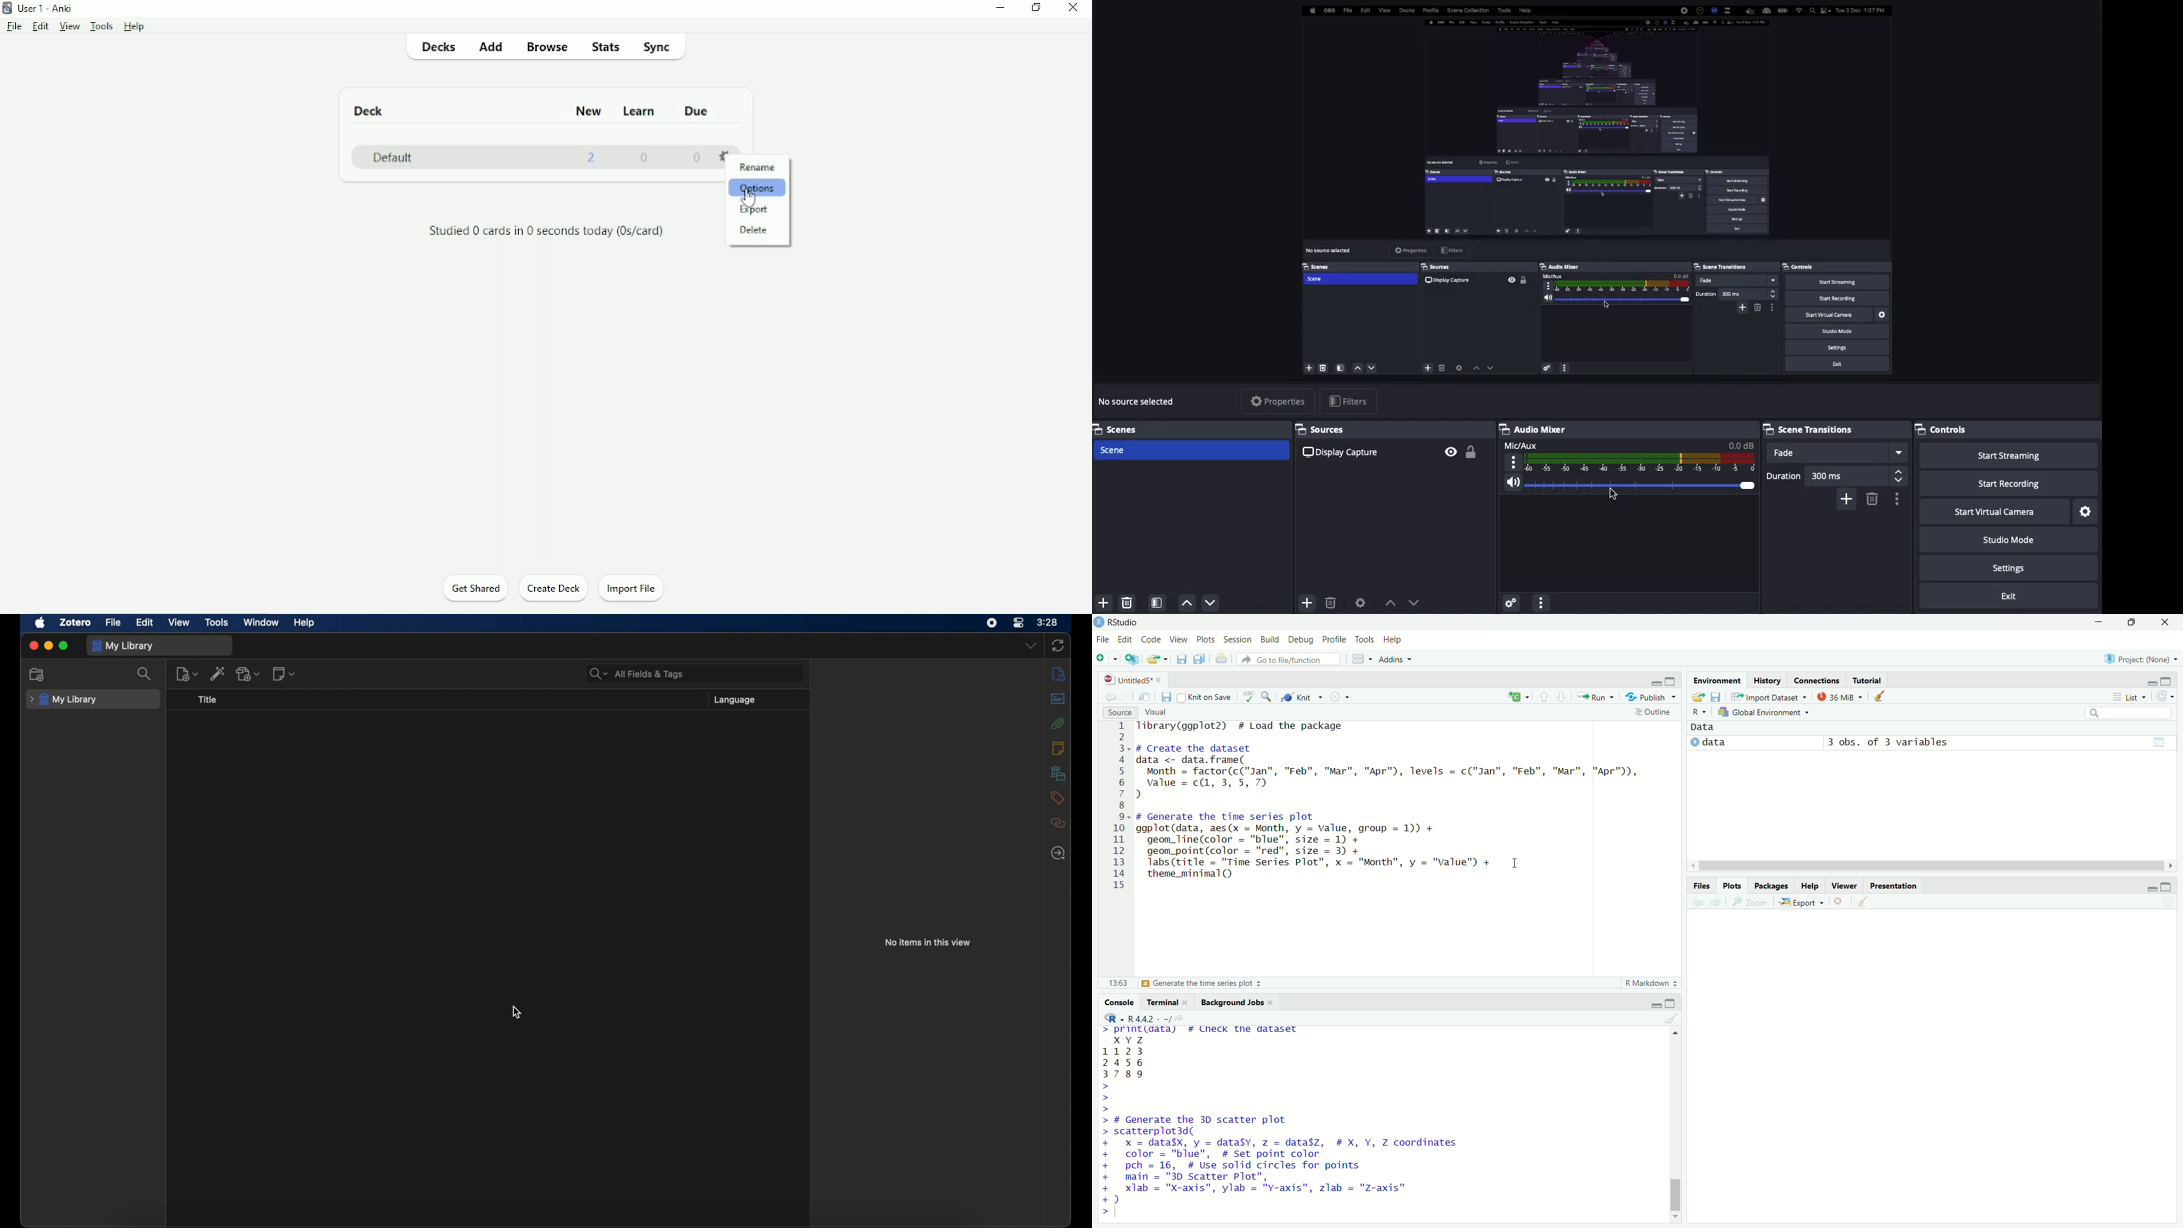  I want to click on maximize, so click(2167, 681).